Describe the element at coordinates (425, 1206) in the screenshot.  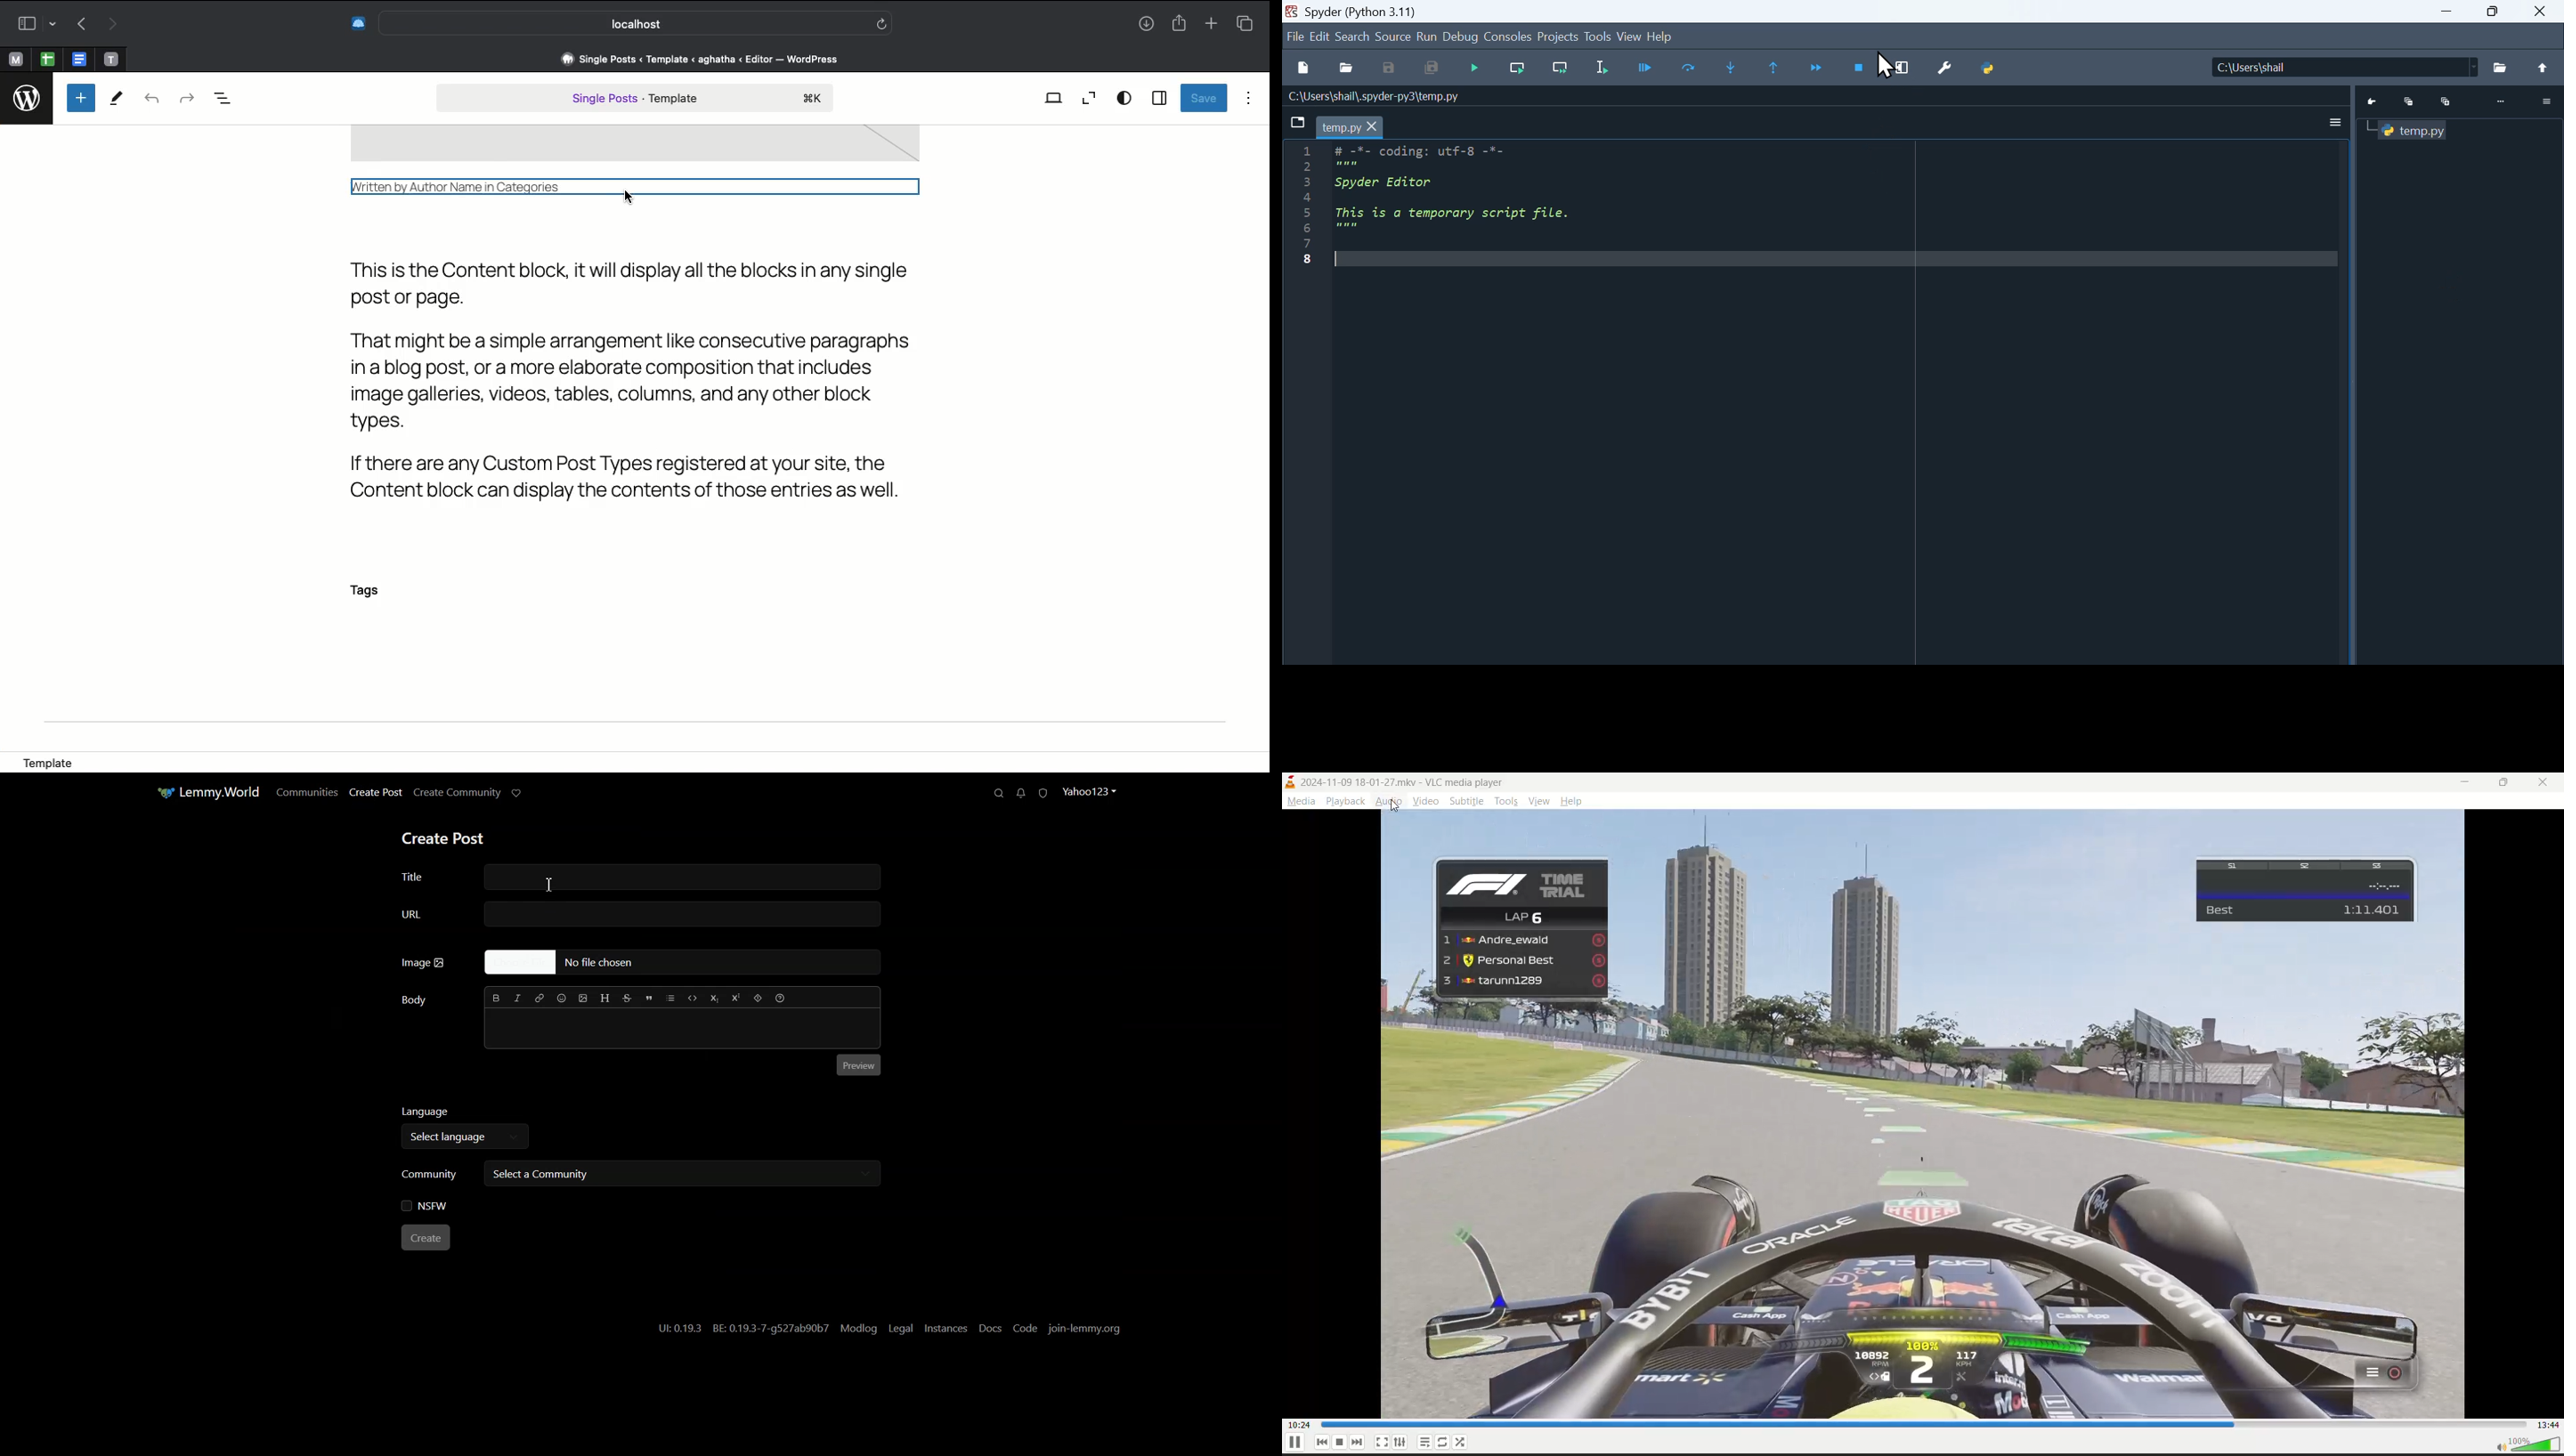
I see `NSFW` at that location.